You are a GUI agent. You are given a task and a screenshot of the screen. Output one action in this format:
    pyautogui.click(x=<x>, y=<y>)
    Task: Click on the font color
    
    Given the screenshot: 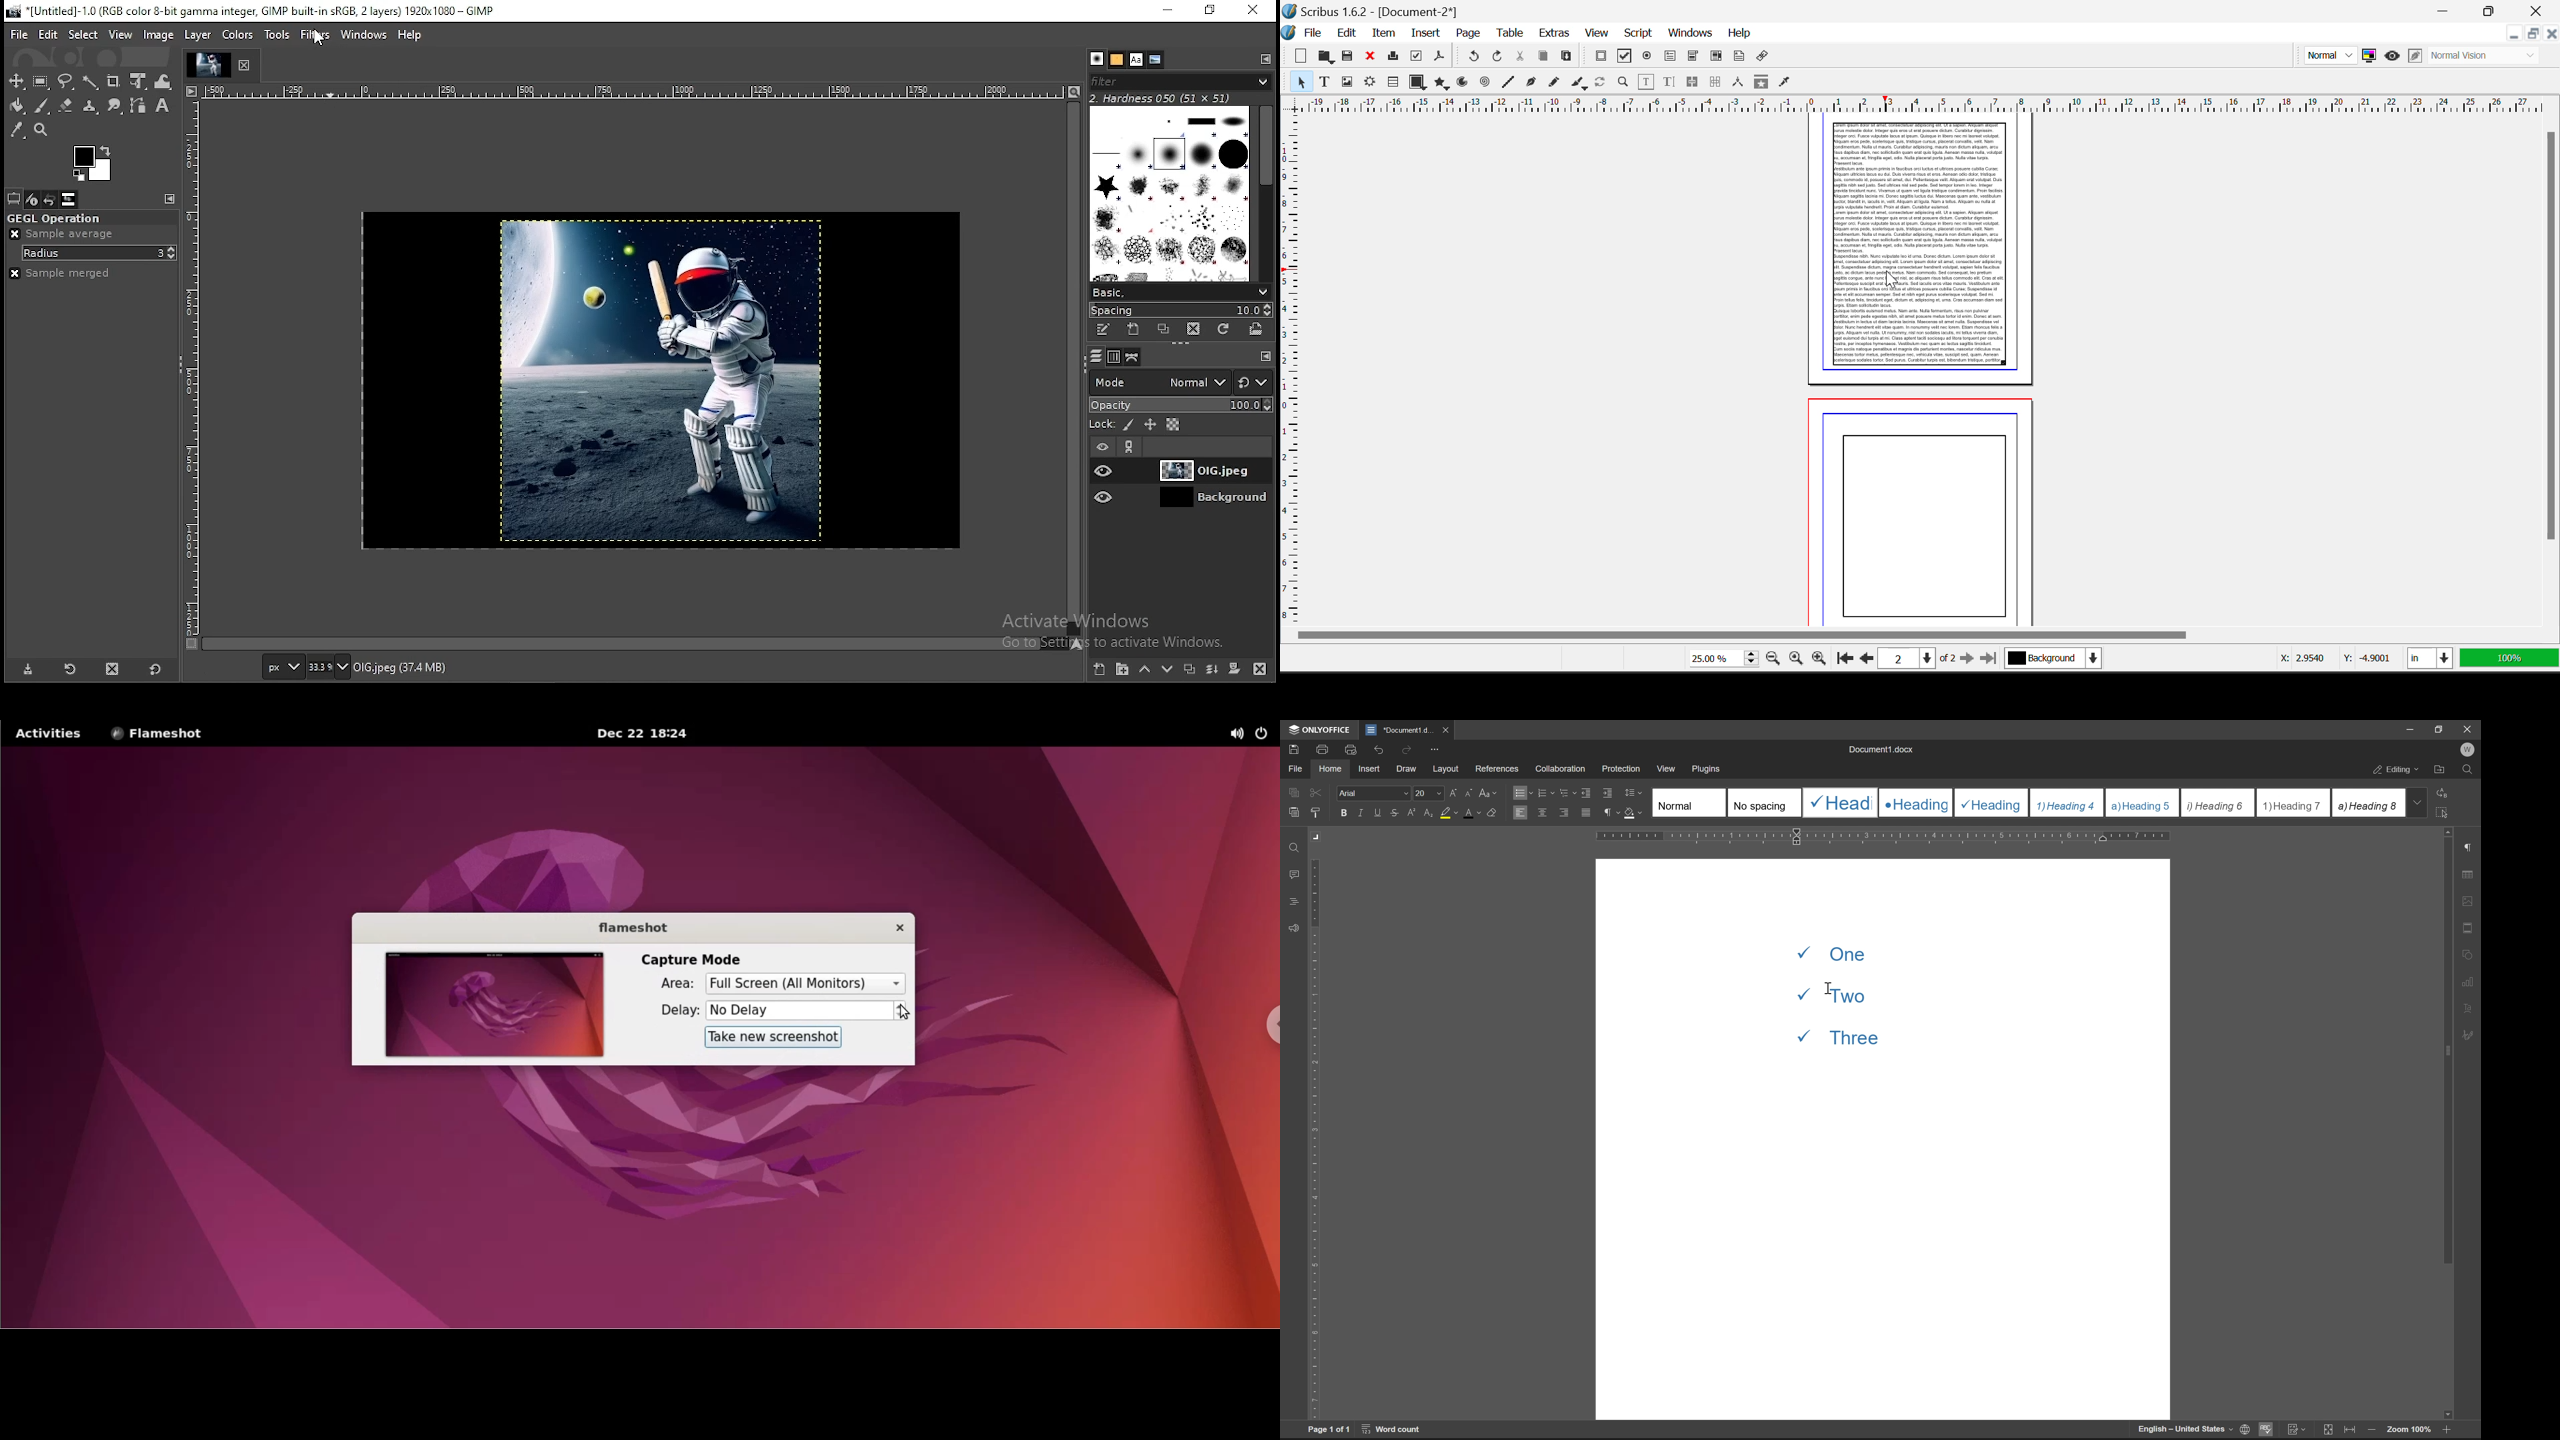 What is the action you would take?
    pyautogui.click(x=1472, y=812)
    